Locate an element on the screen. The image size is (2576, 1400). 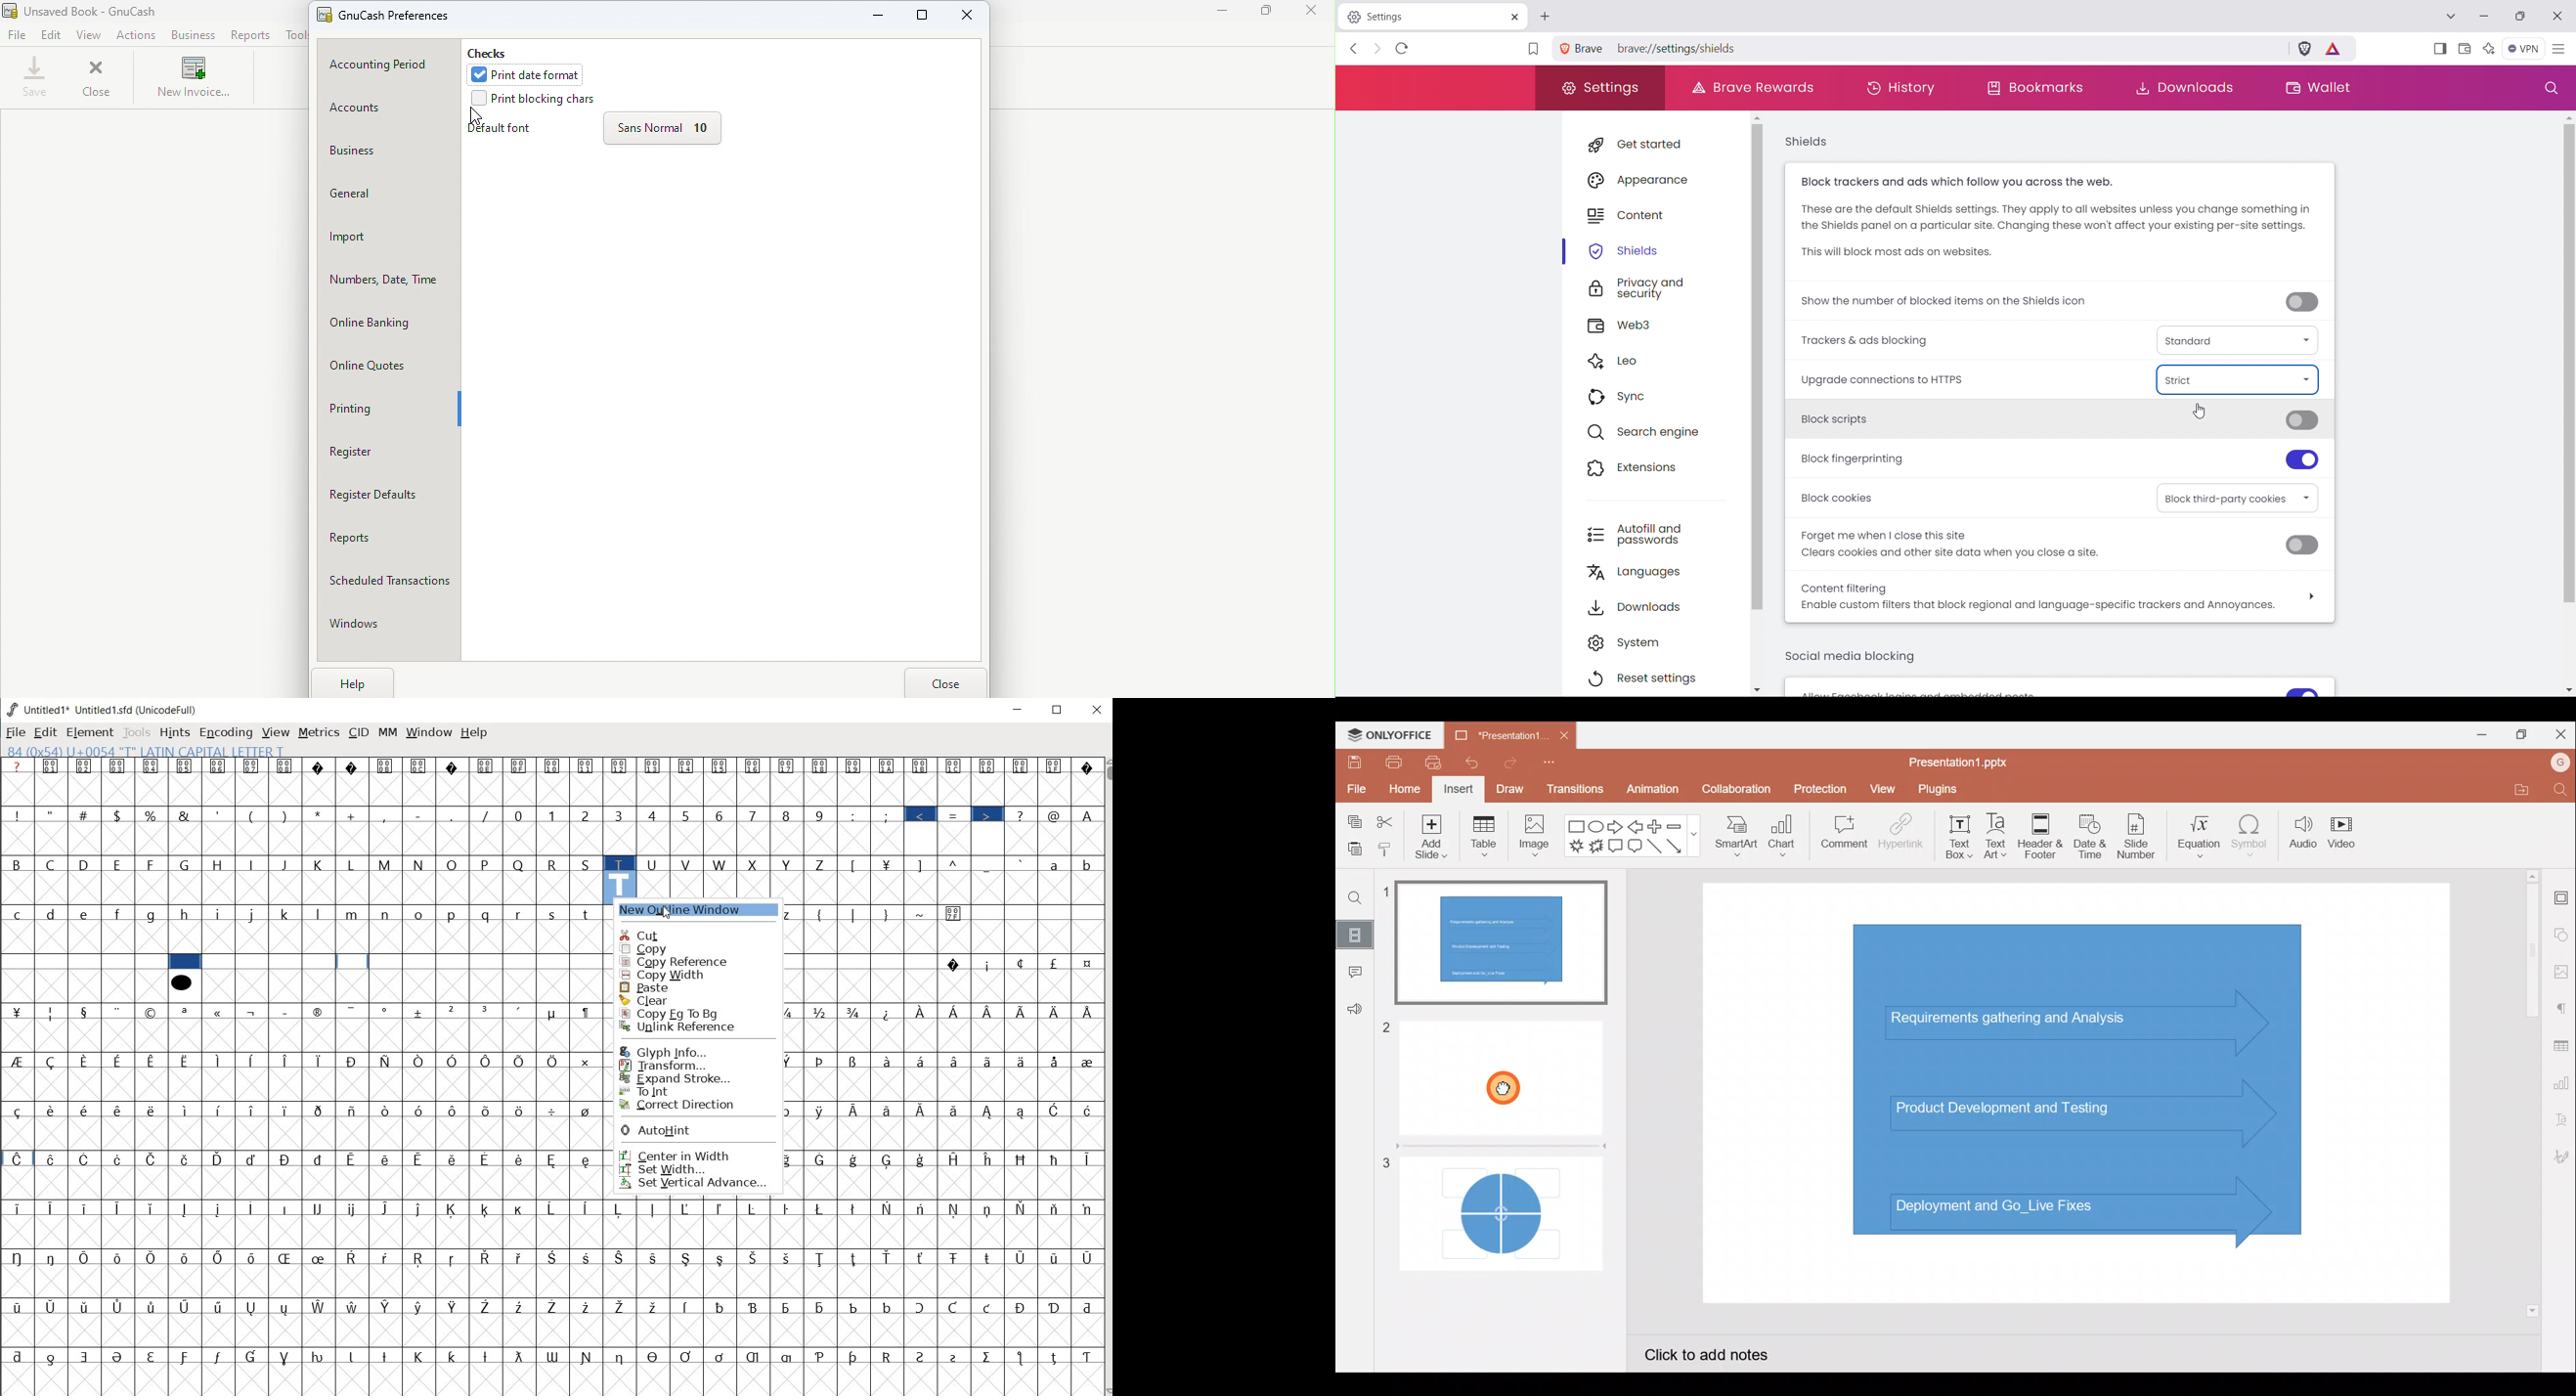
Slide 3 is located at coordinates (1495, 1207).